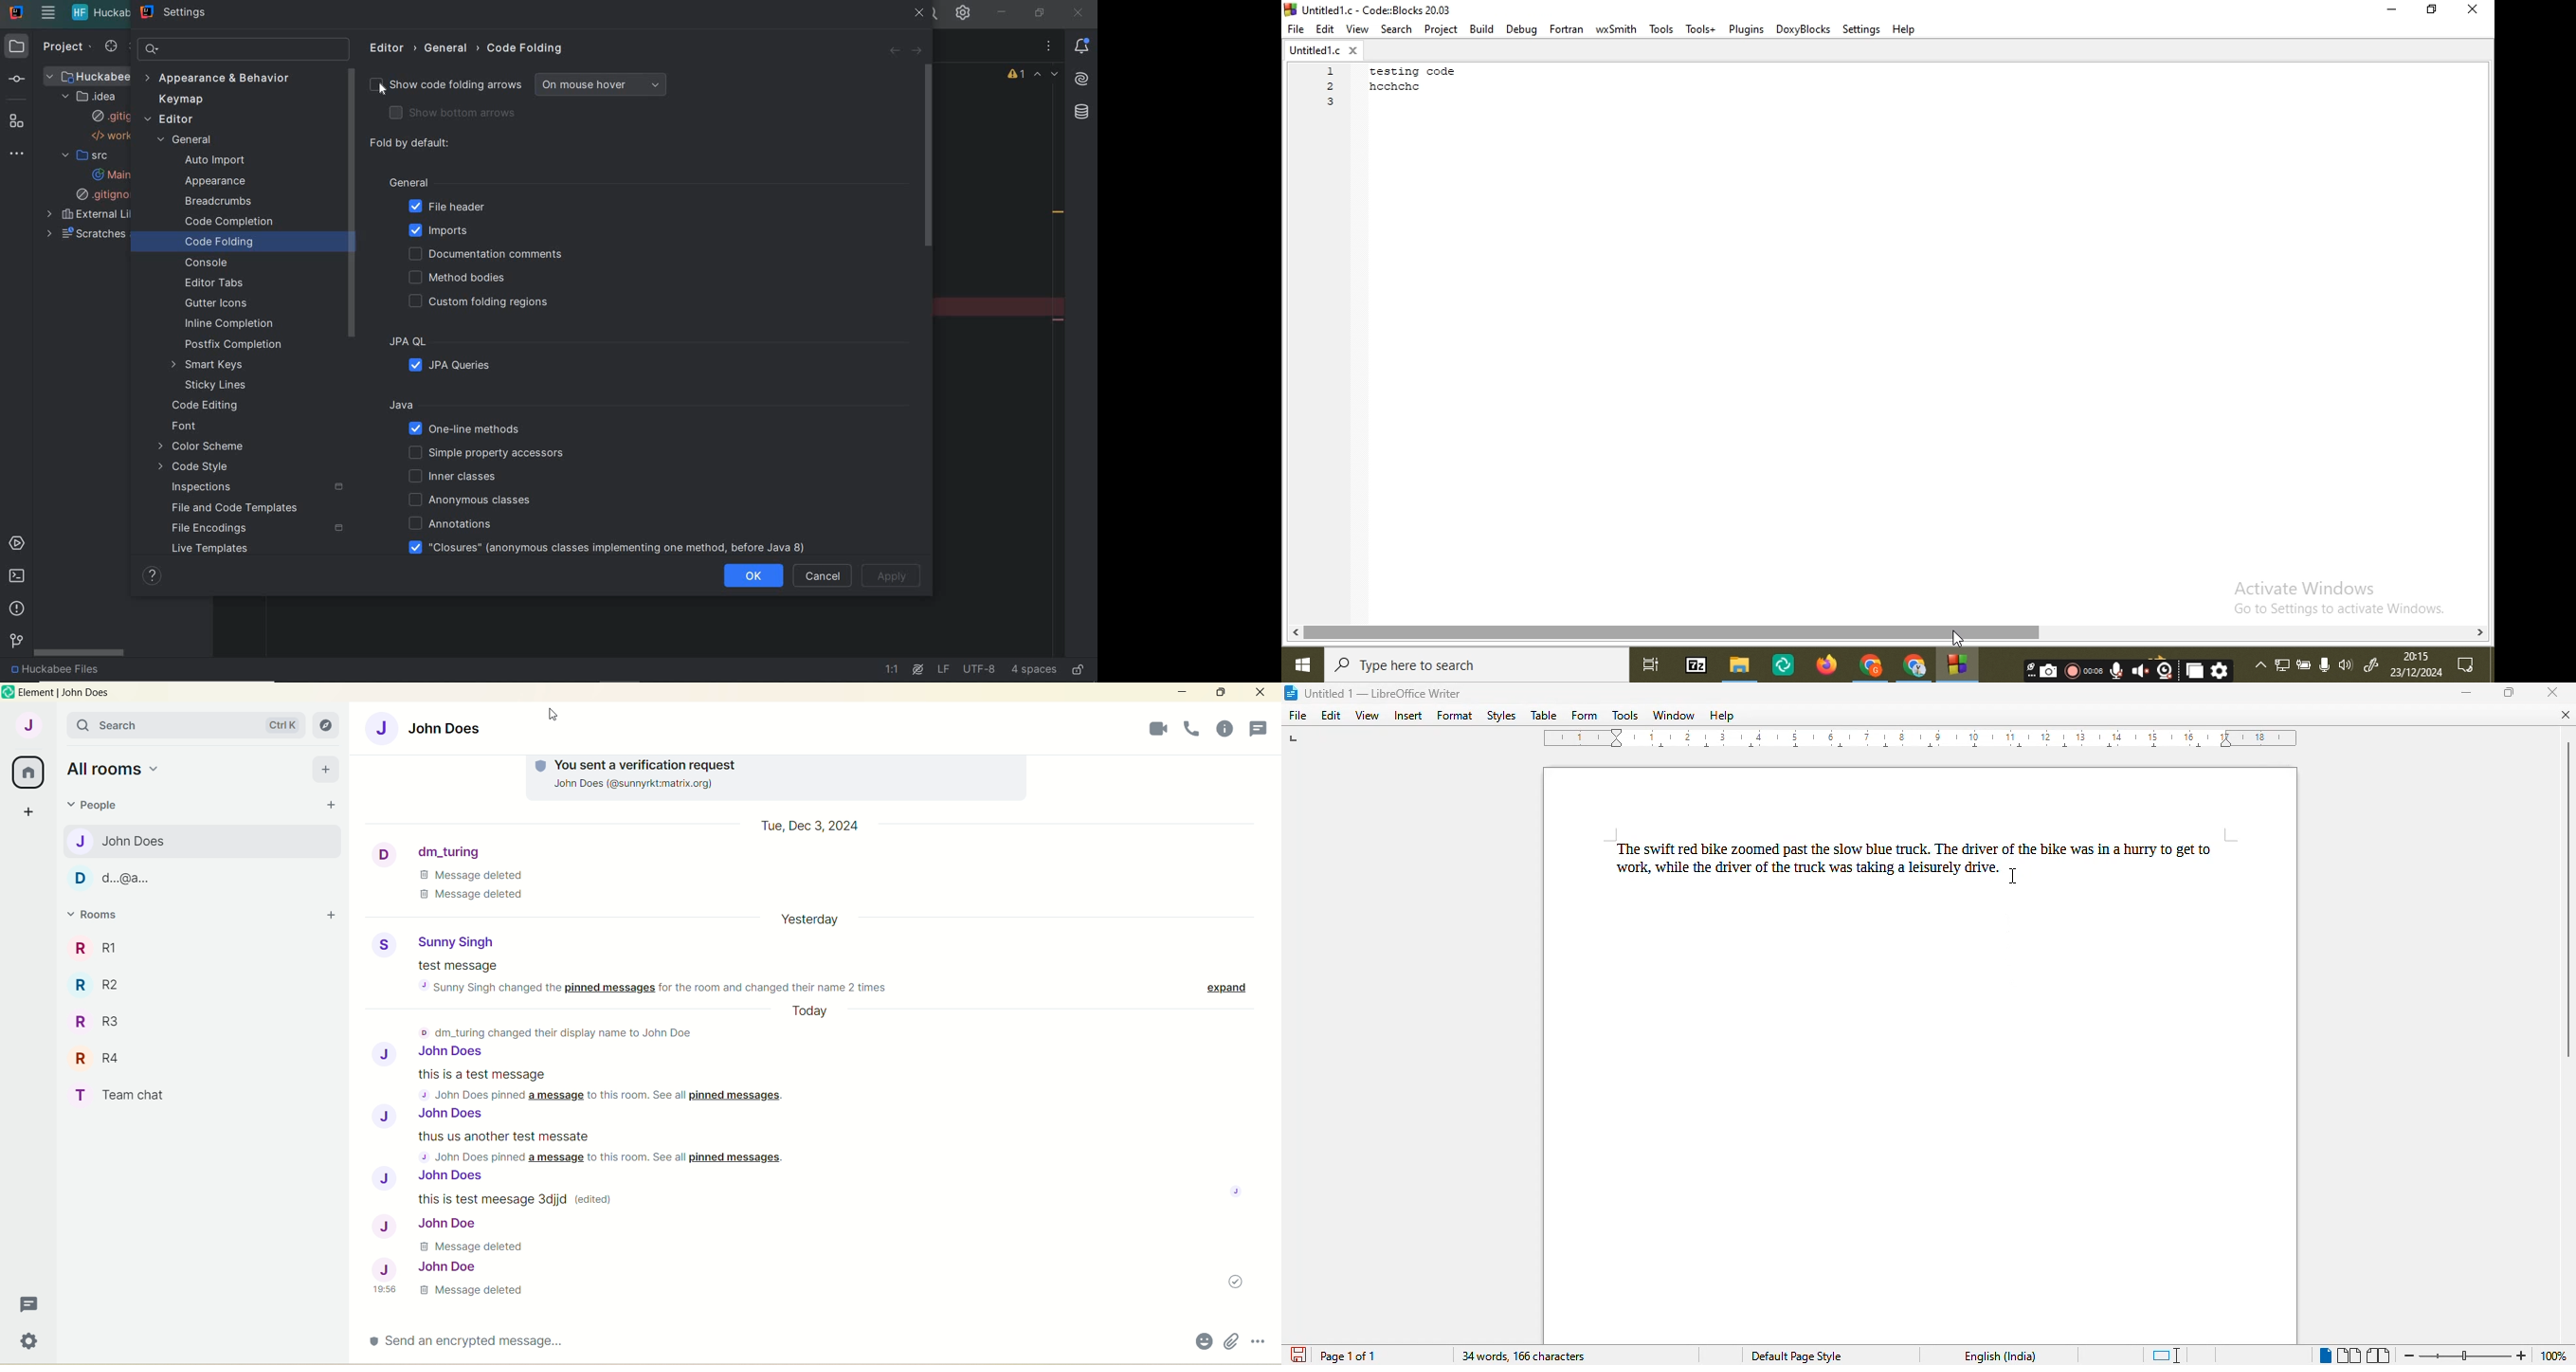 The width and height of the screenshot is (2576, 1372). Describe the element at coordinates (1407, 716) in the screenshot. I see `insert` at that location.